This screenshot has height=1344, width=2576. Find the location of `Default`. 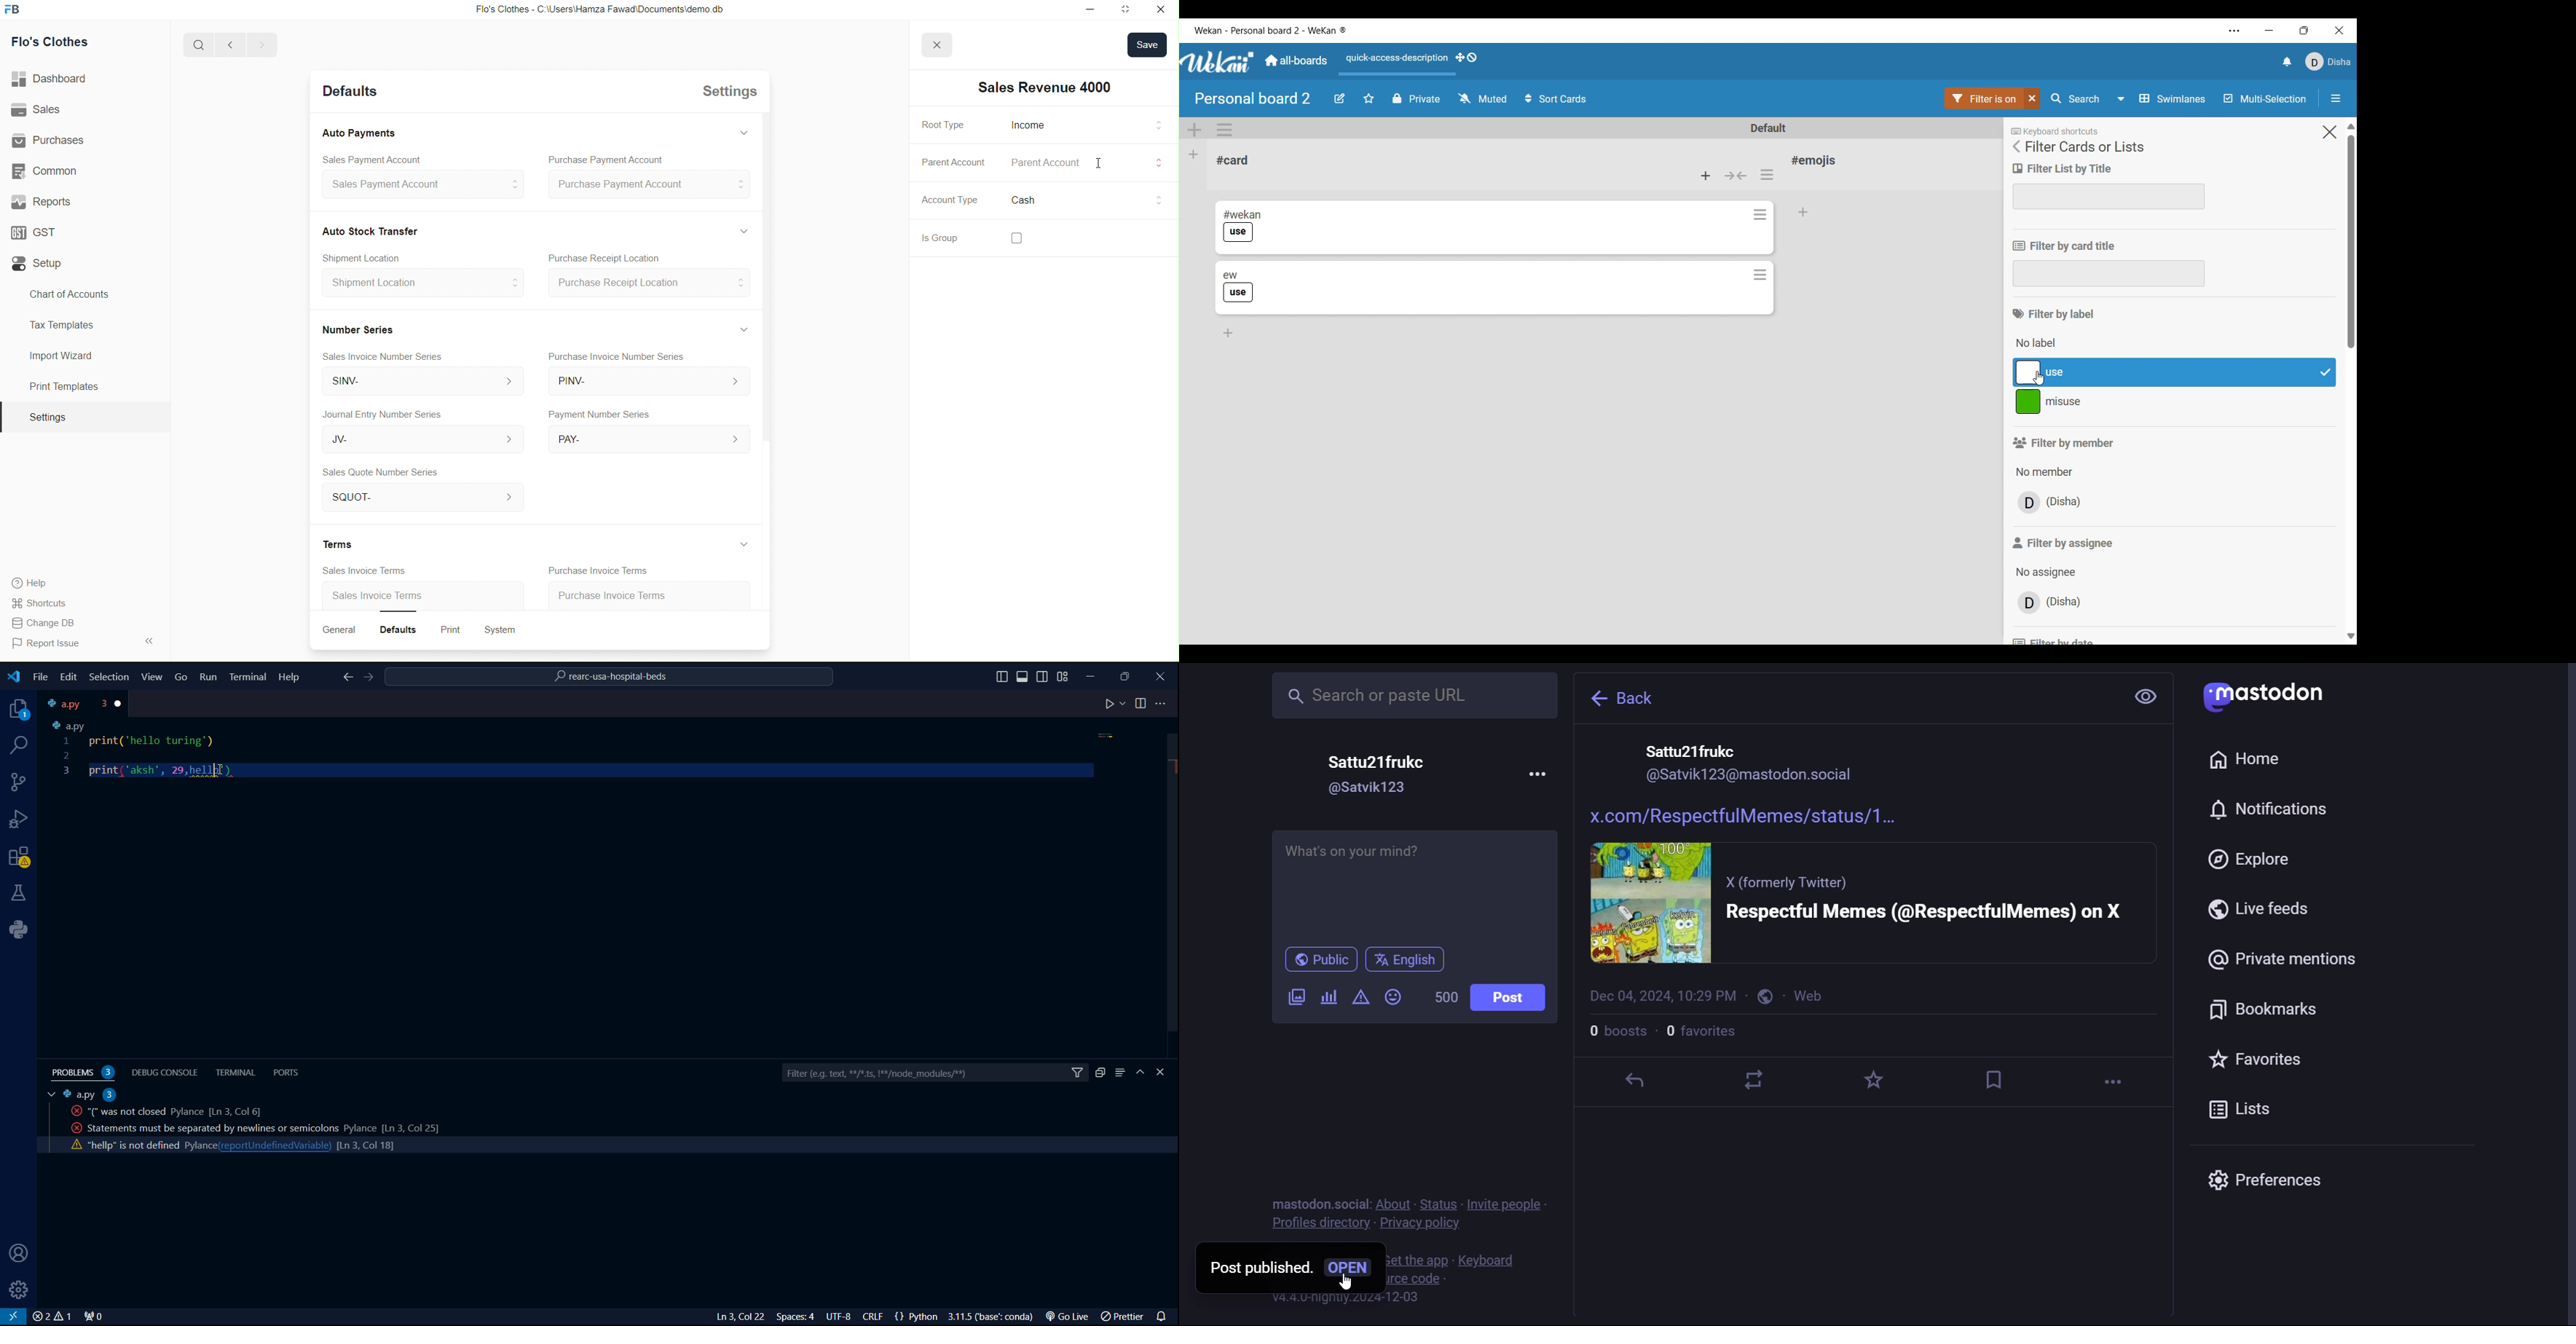

Default is located at coordinates (1768, 128).